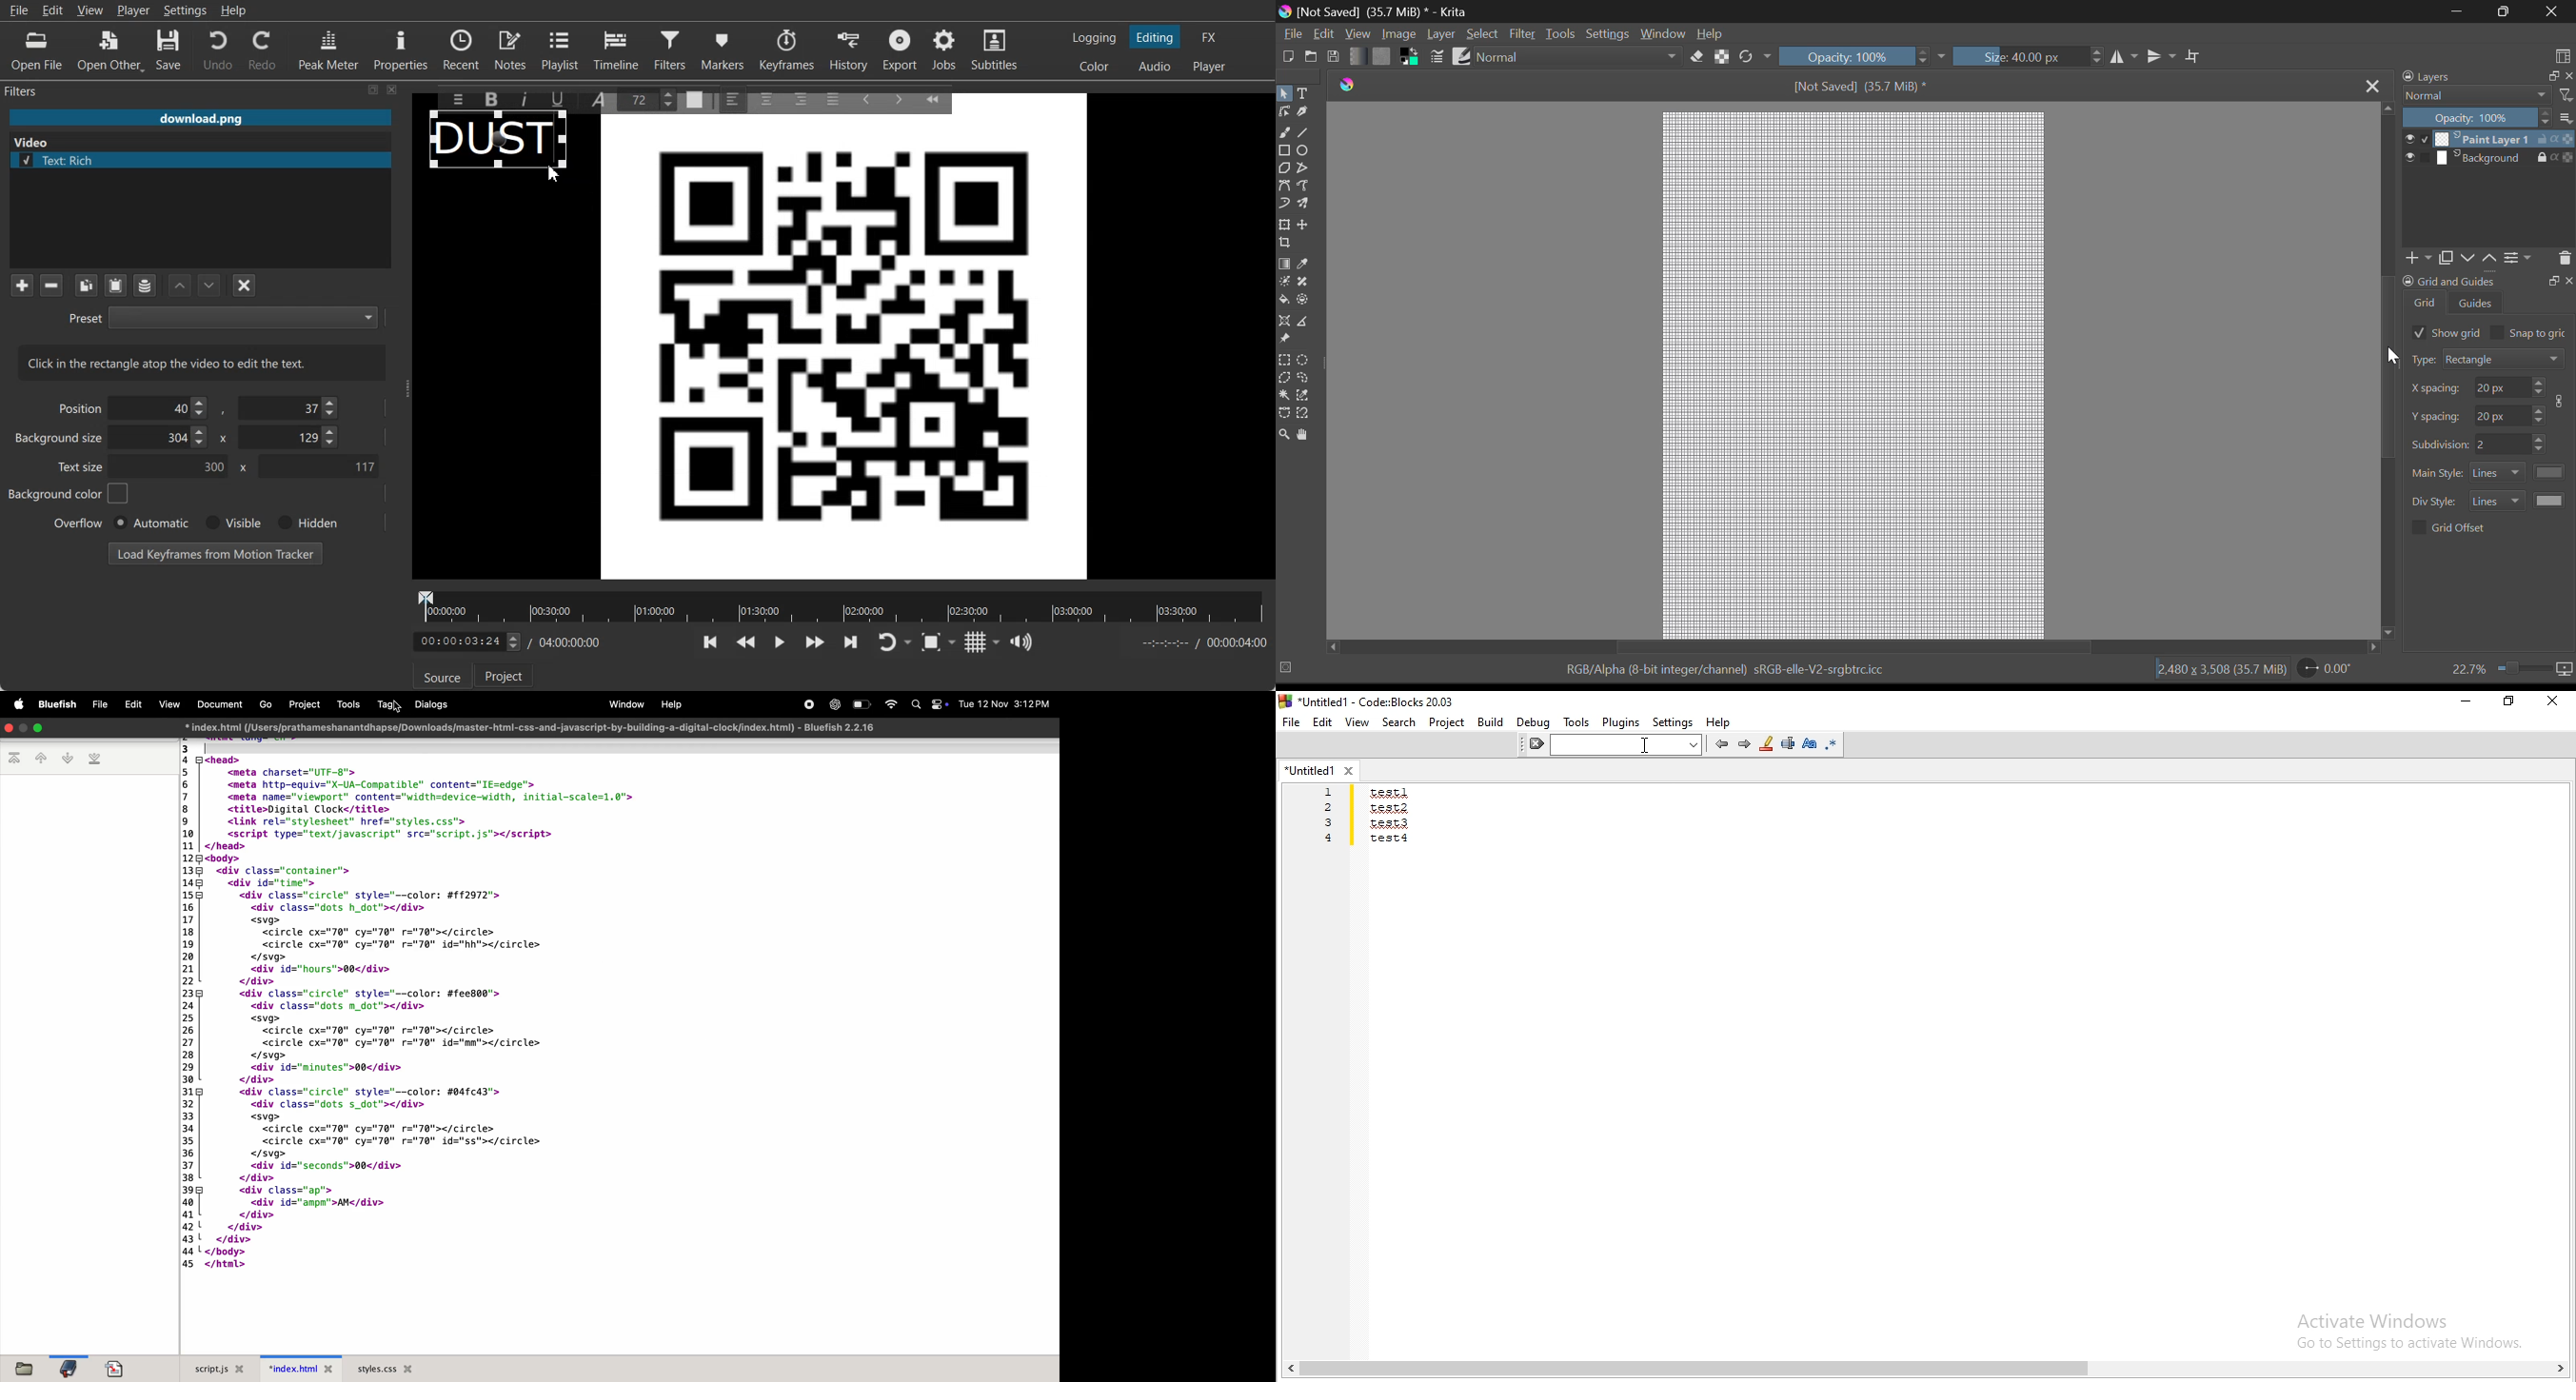  What do you see at coordinates (82, 466) in the screenshot?
I see `Text size` at bounding box center [82, 466].